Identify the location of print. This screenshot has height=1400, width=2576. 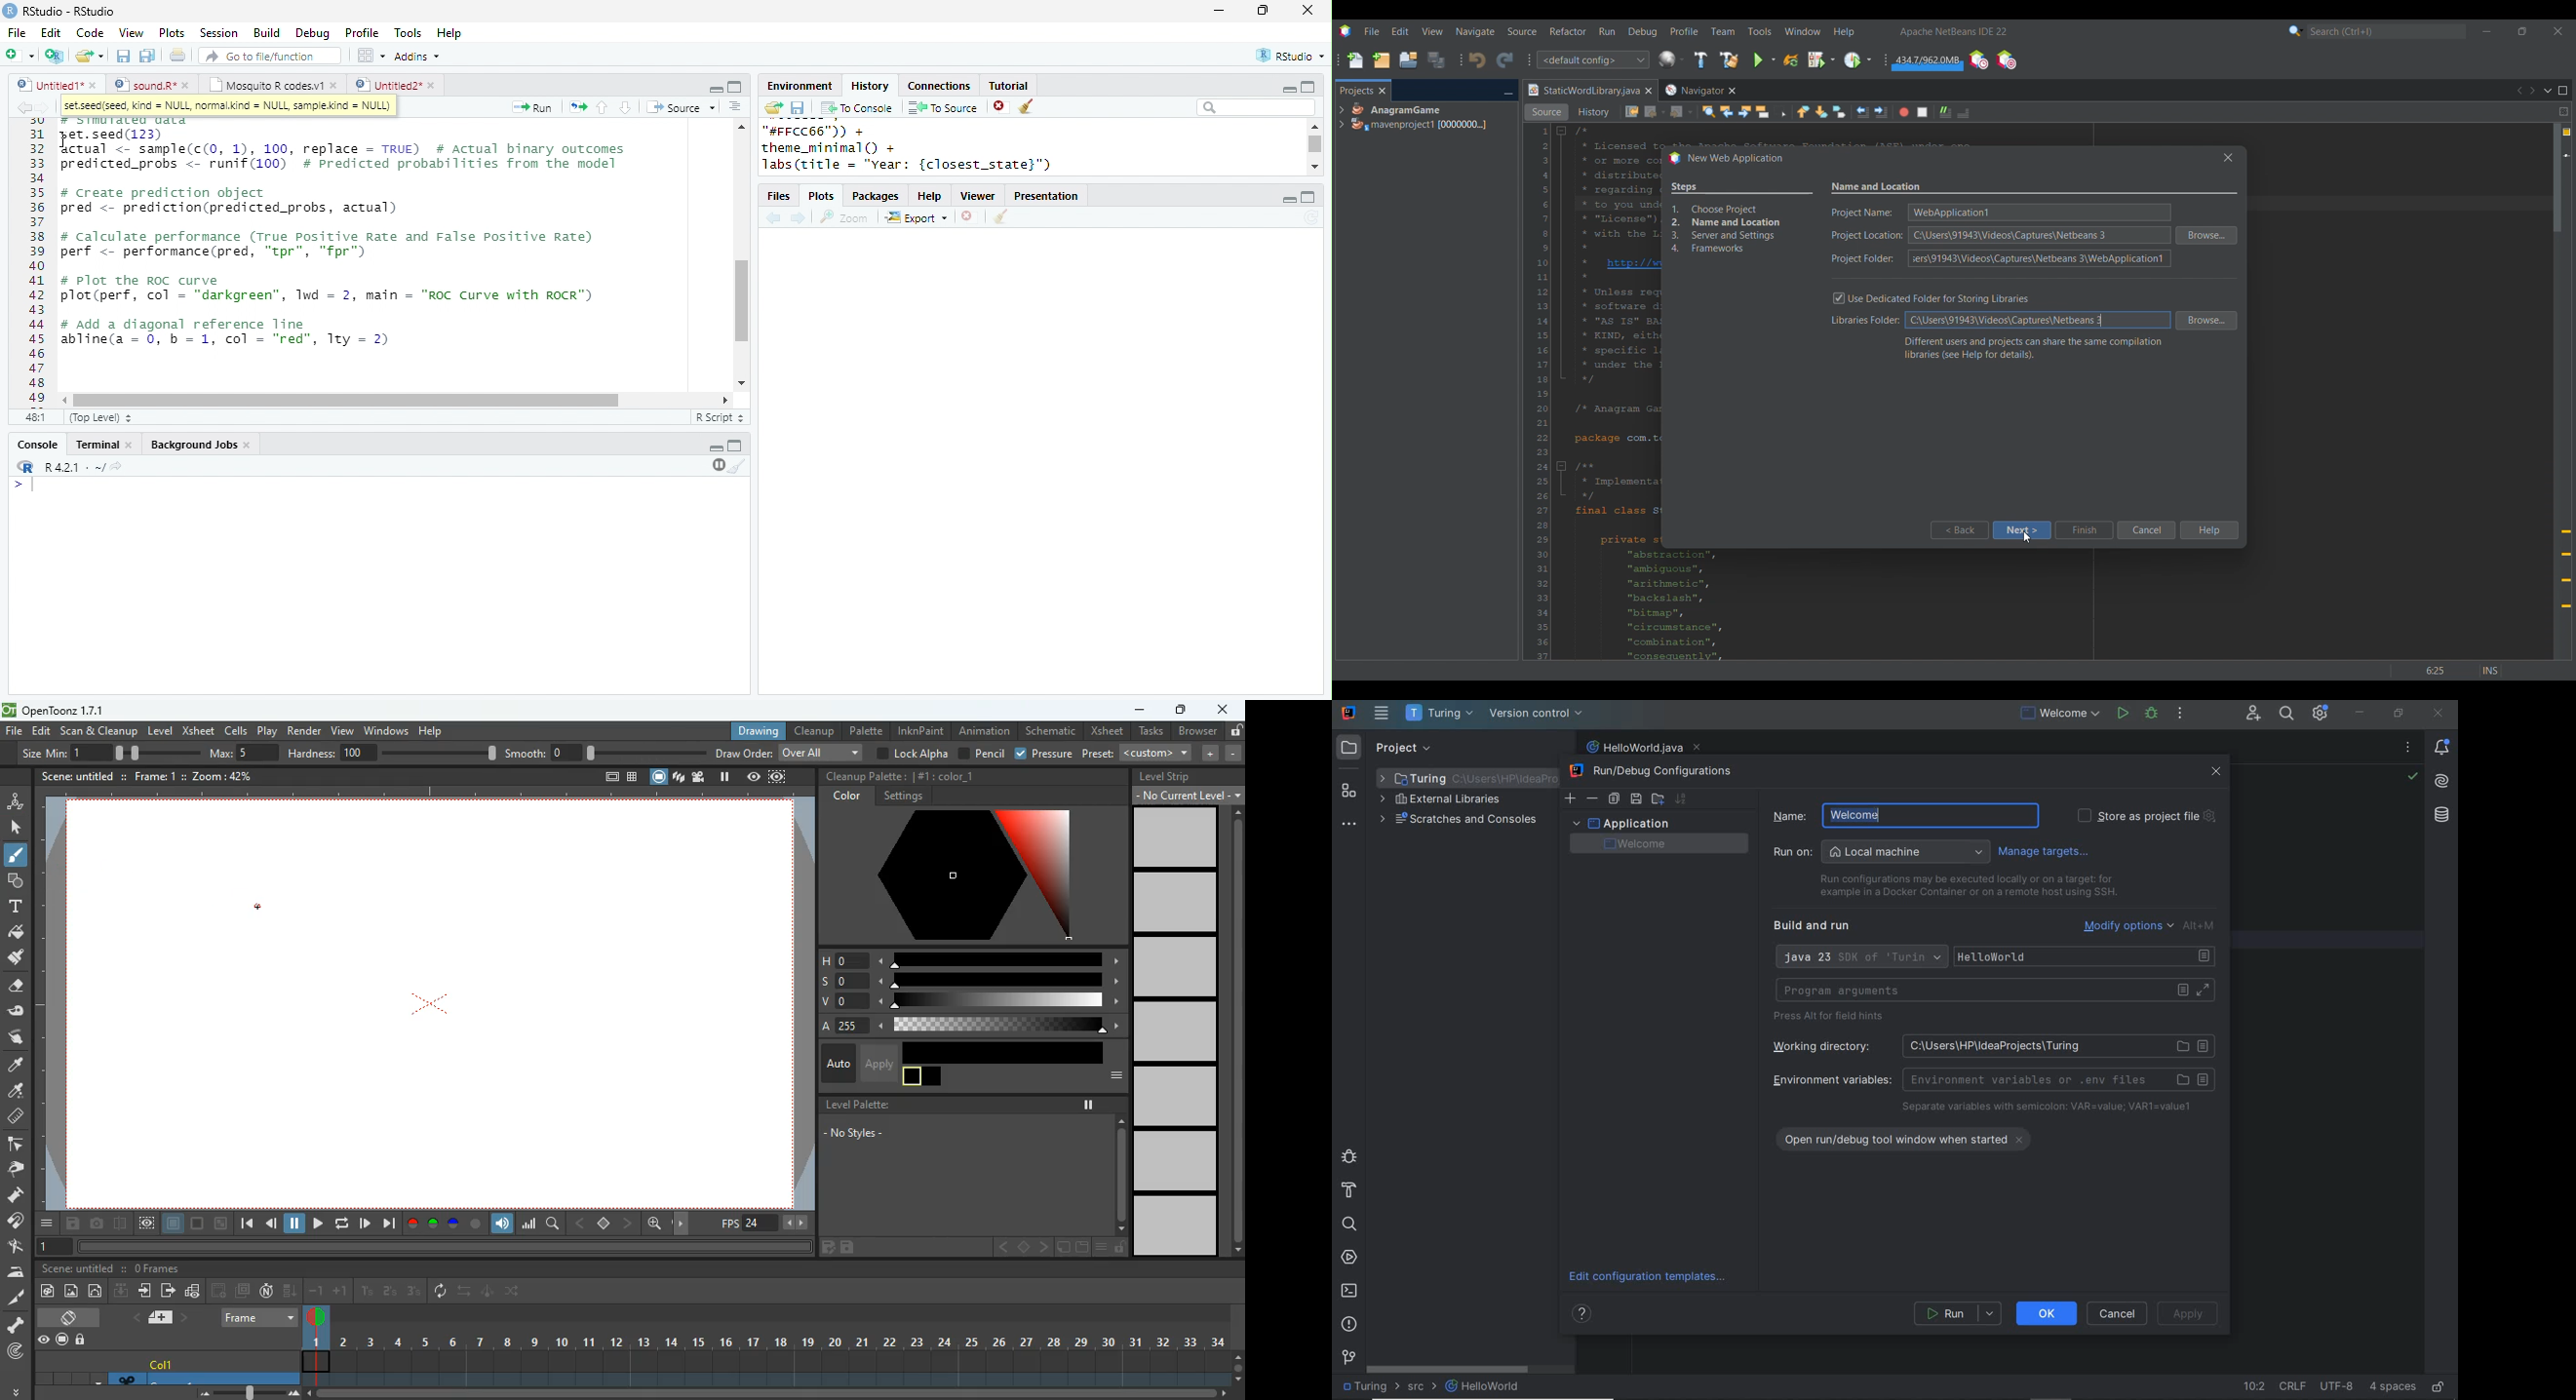
(178, 55).